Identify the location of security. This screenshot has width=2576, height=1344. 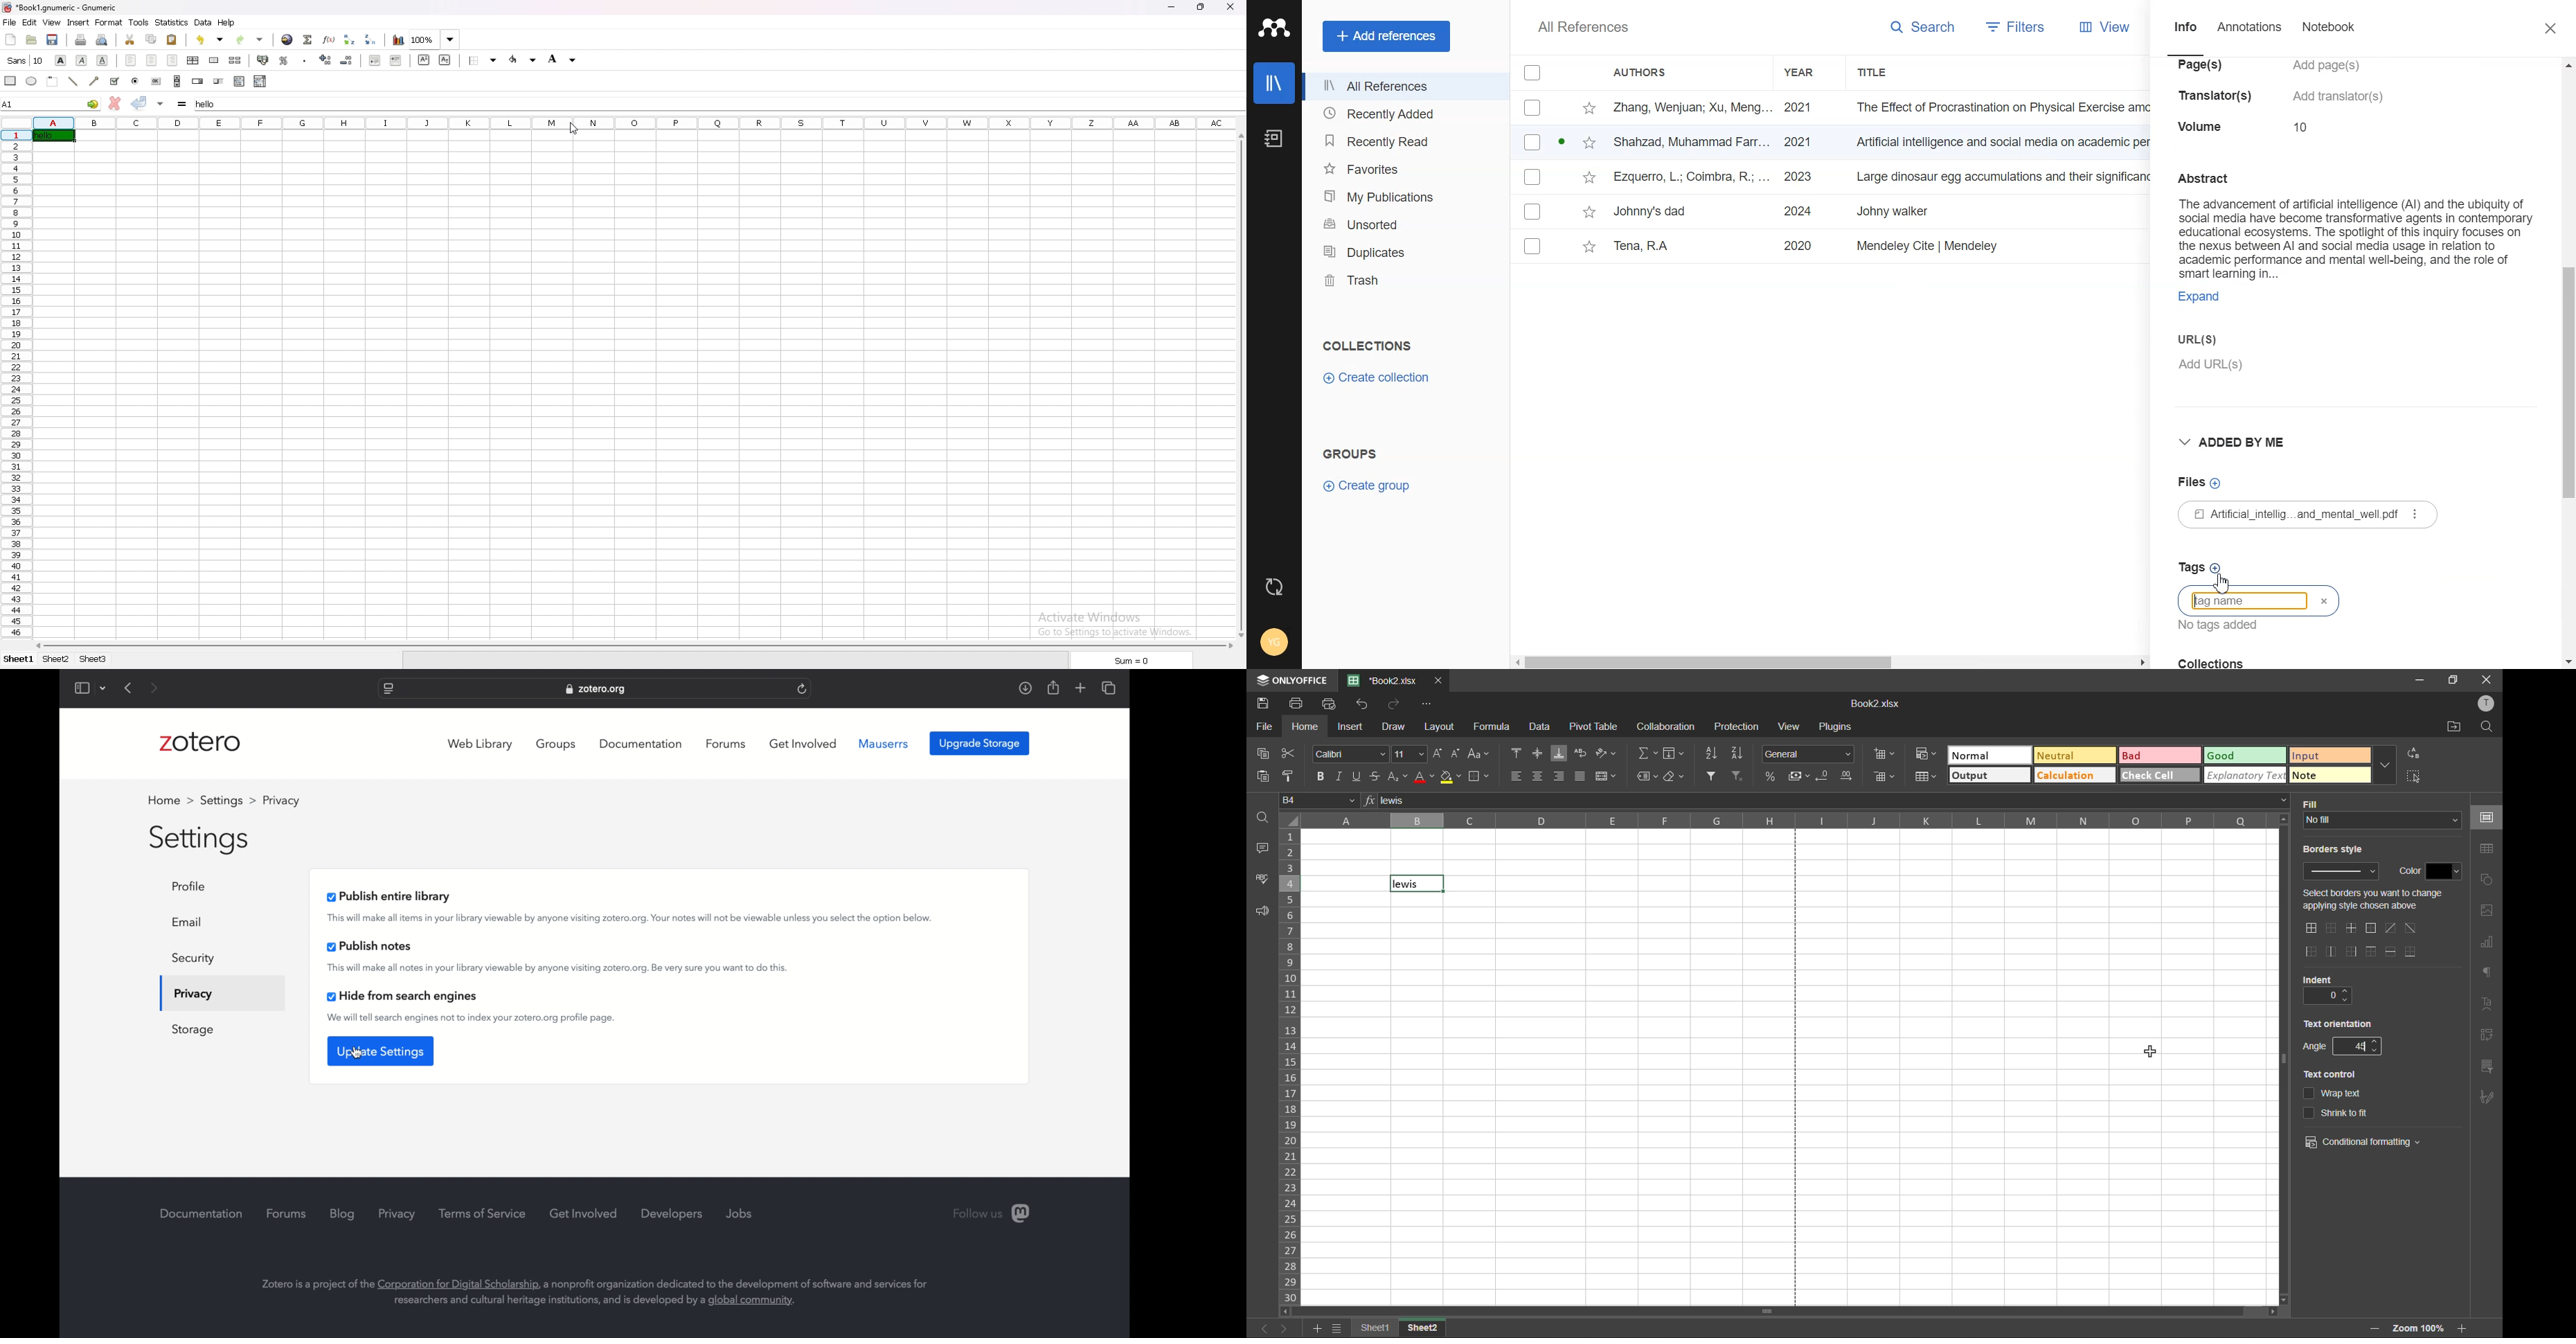
(193, 959).